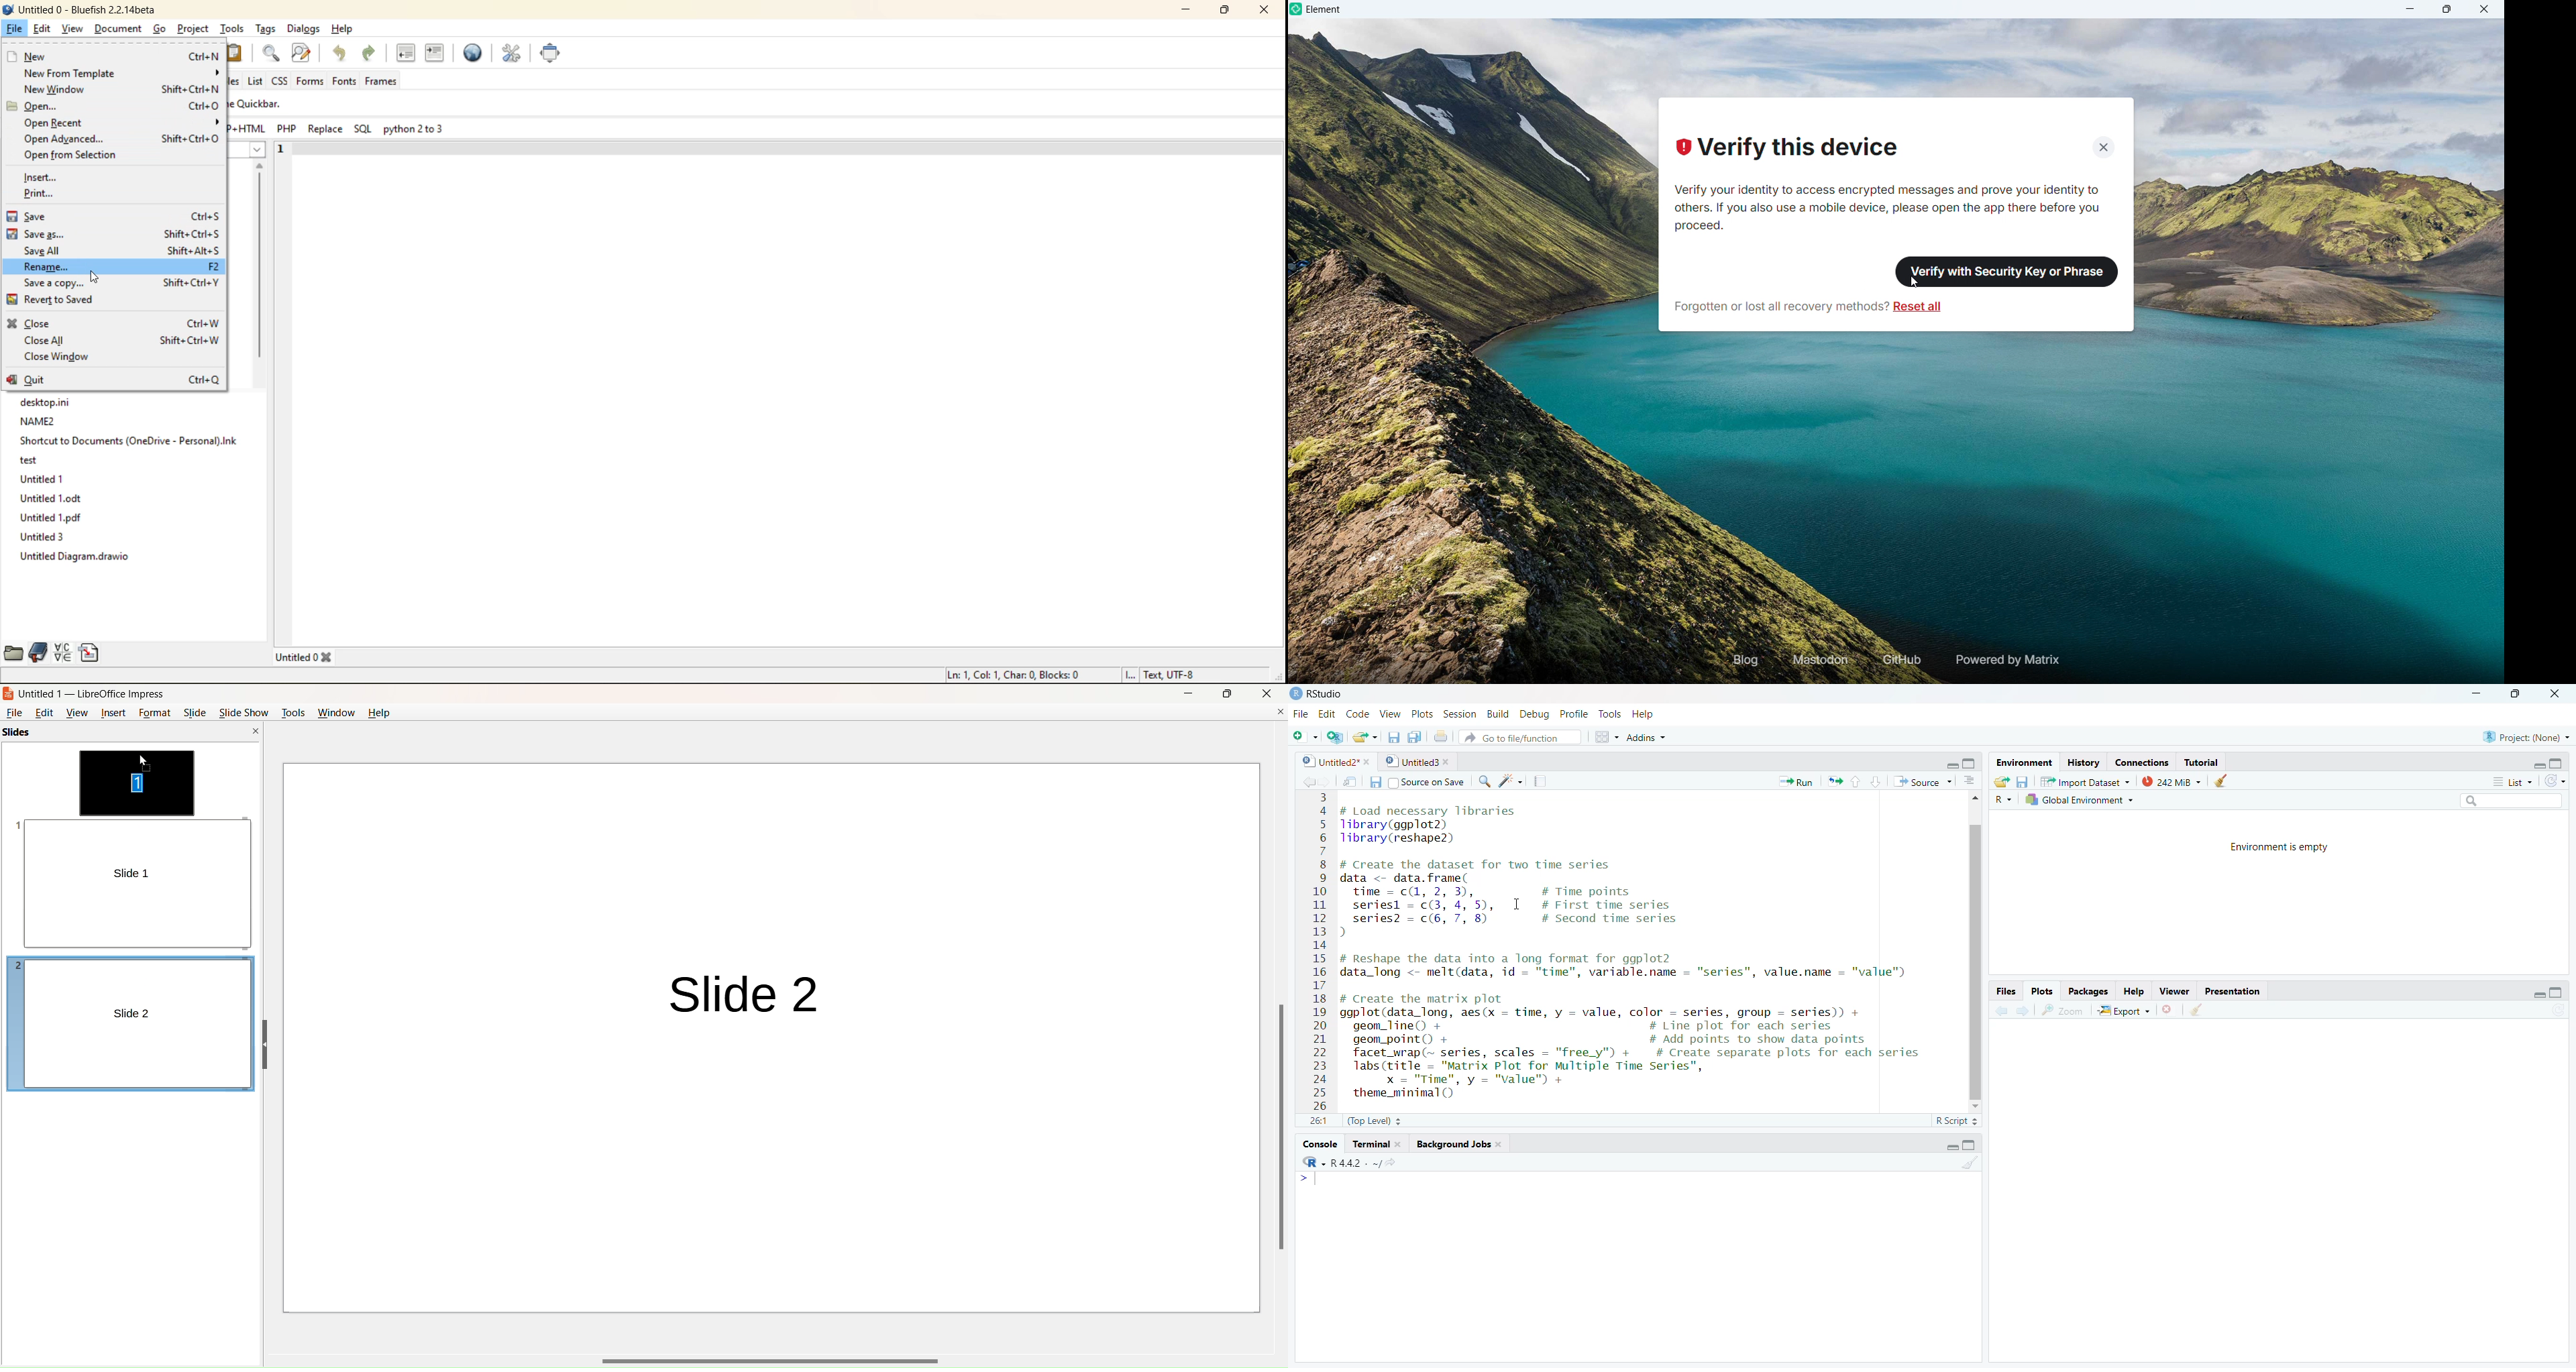  What do you see at coordinates (1950, 1148) in the screenshot?
I see `minimize` at bounding box center [1950, 1148].